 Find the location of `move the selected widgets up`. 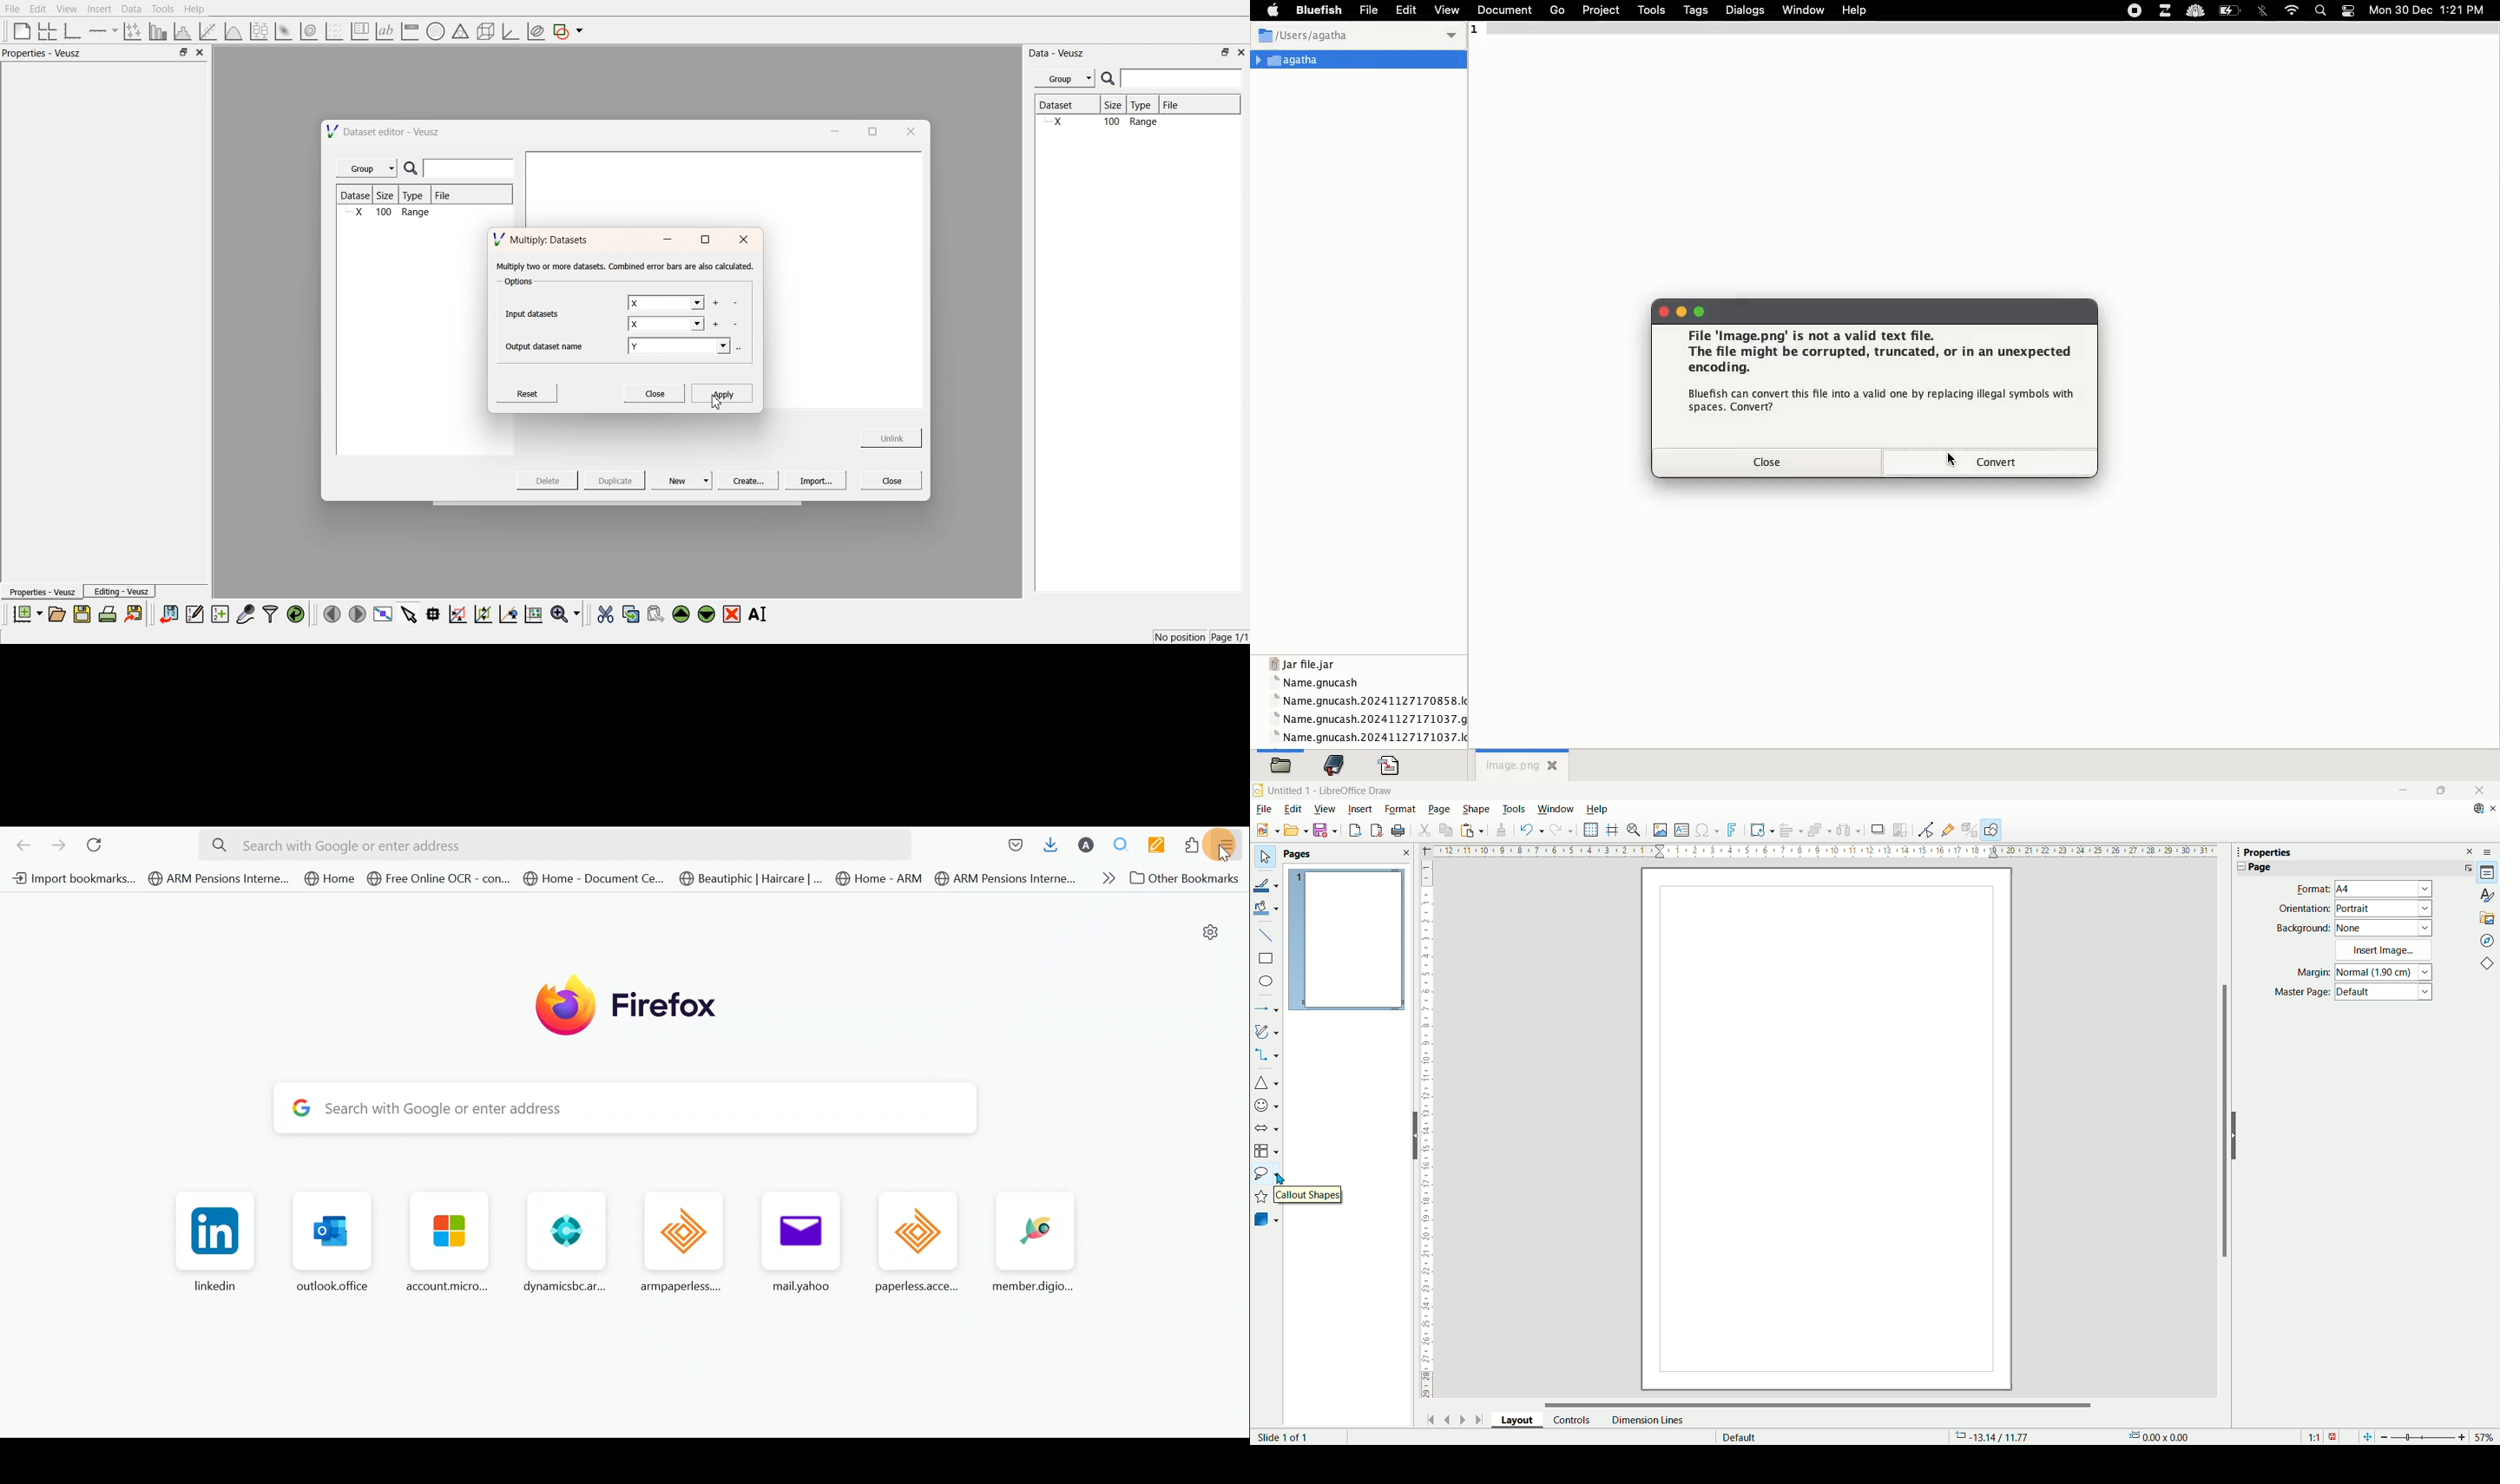

move the selected widgets up is located at coordinates (682, 615).